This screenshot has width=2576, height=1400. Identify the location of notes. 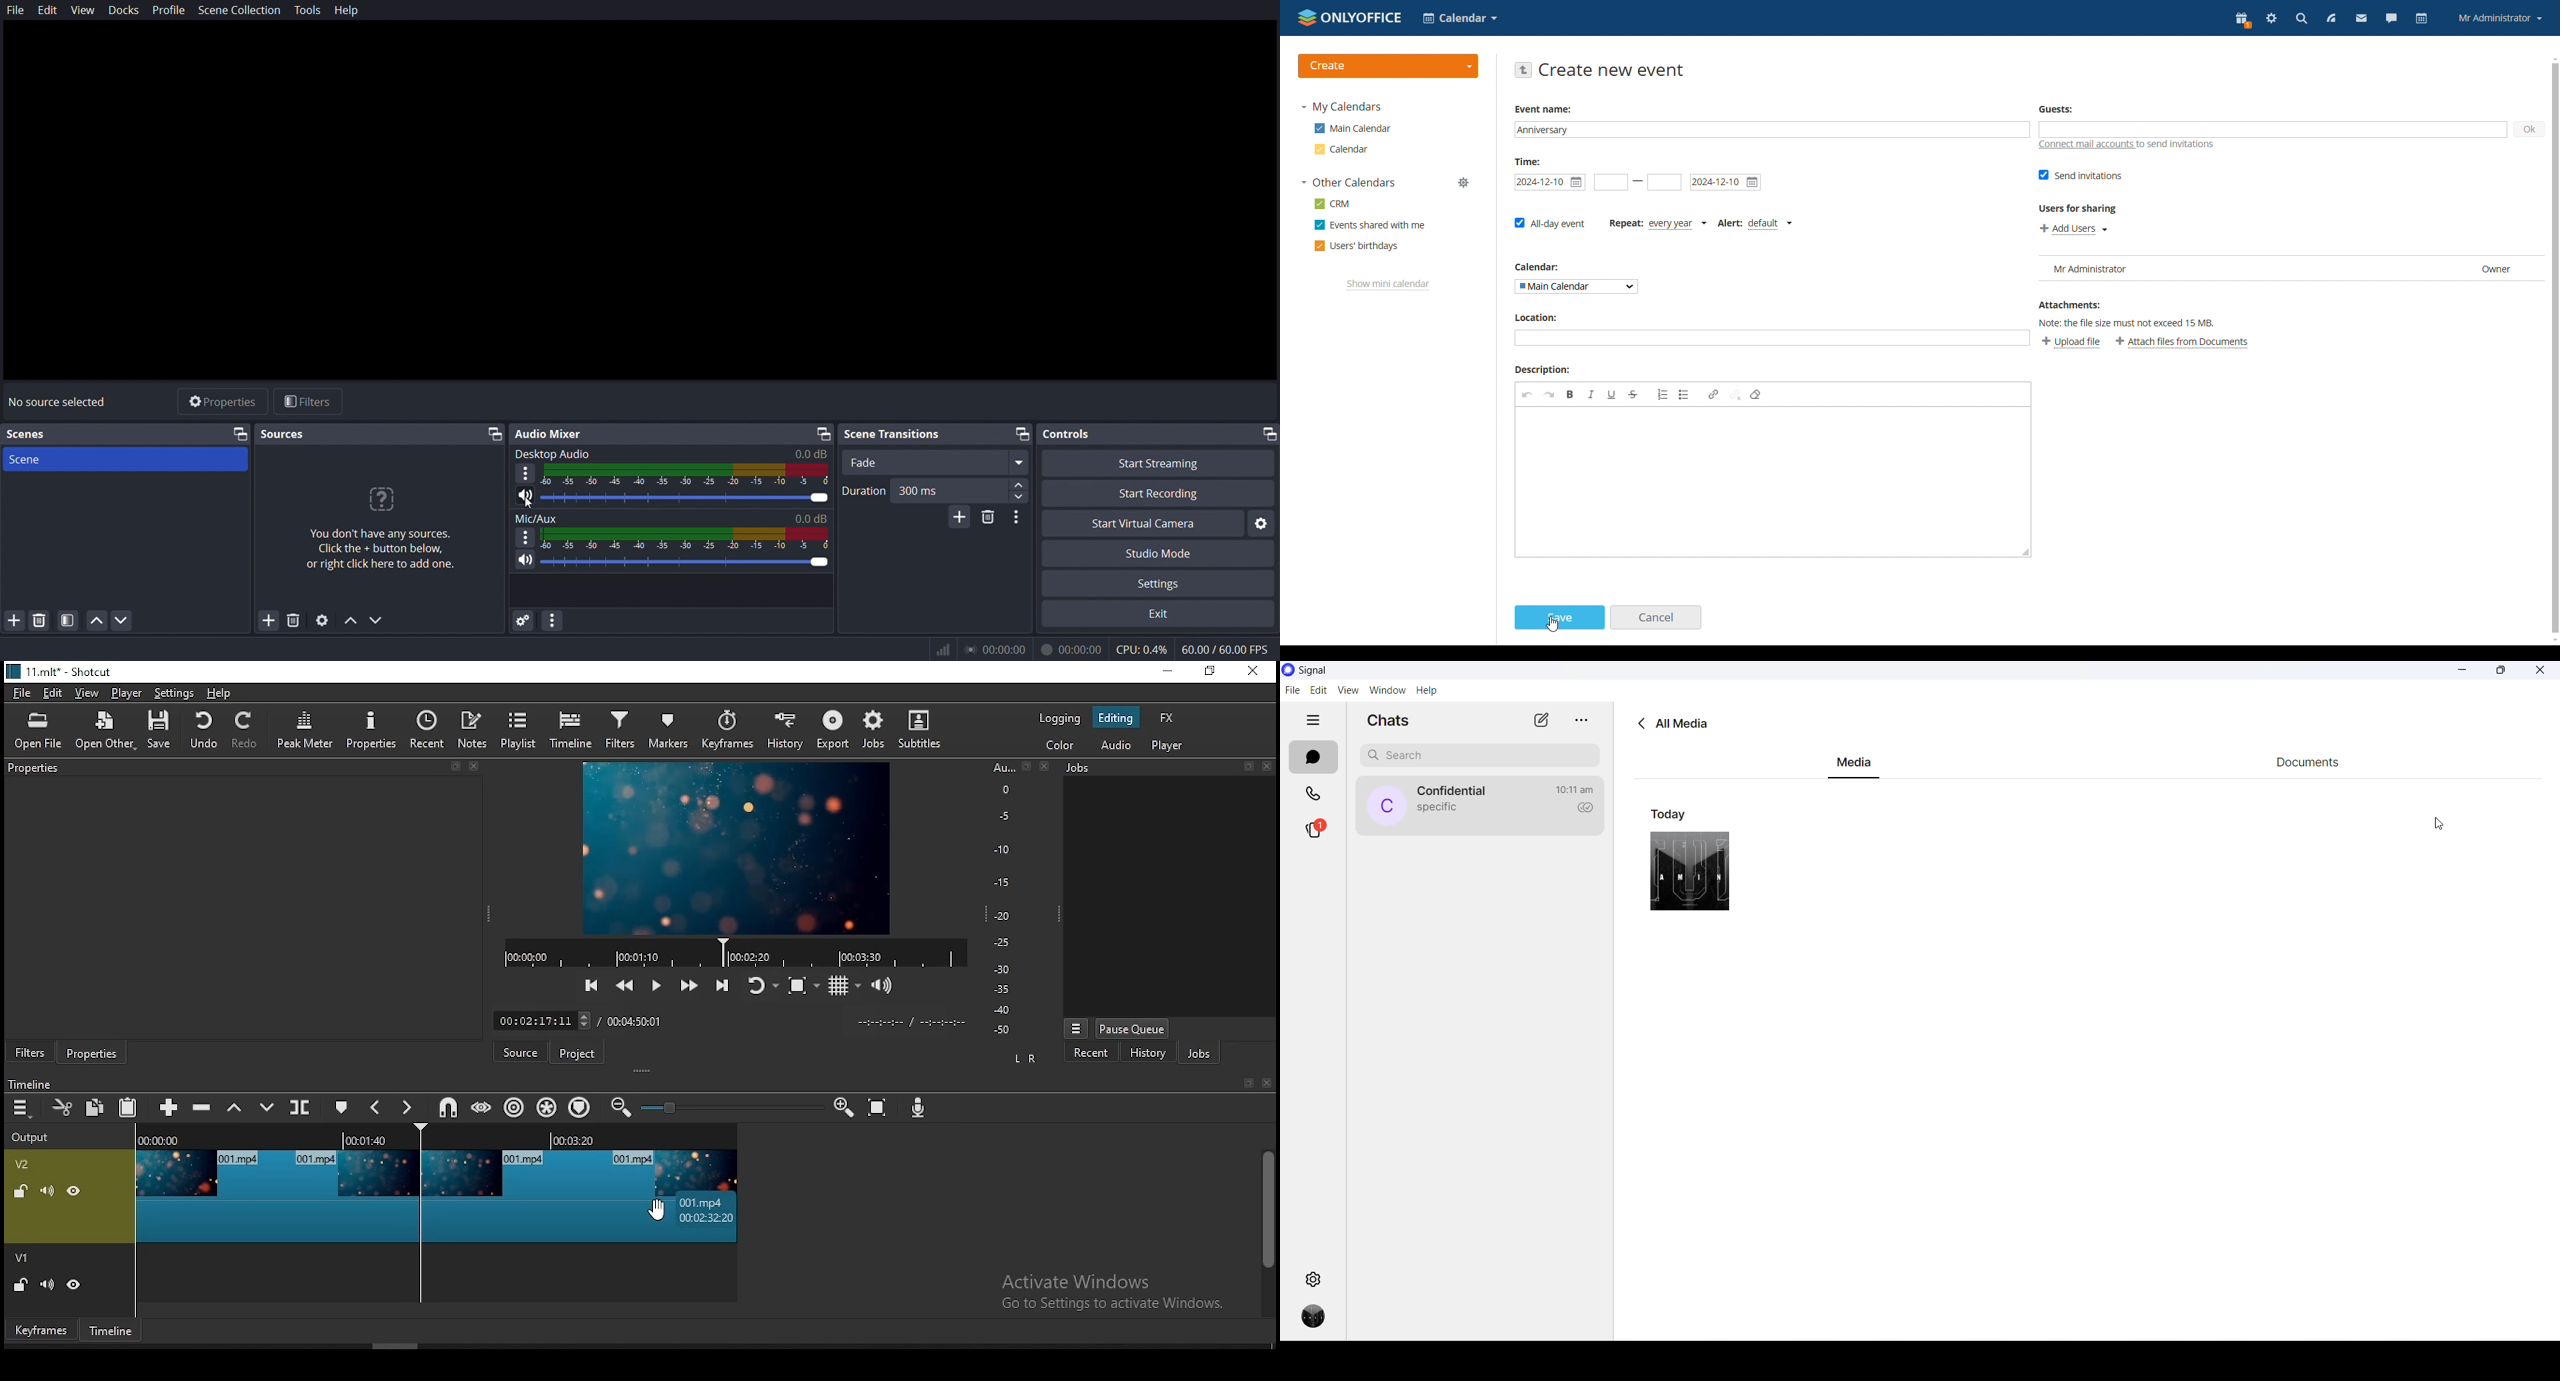
(475, 730).